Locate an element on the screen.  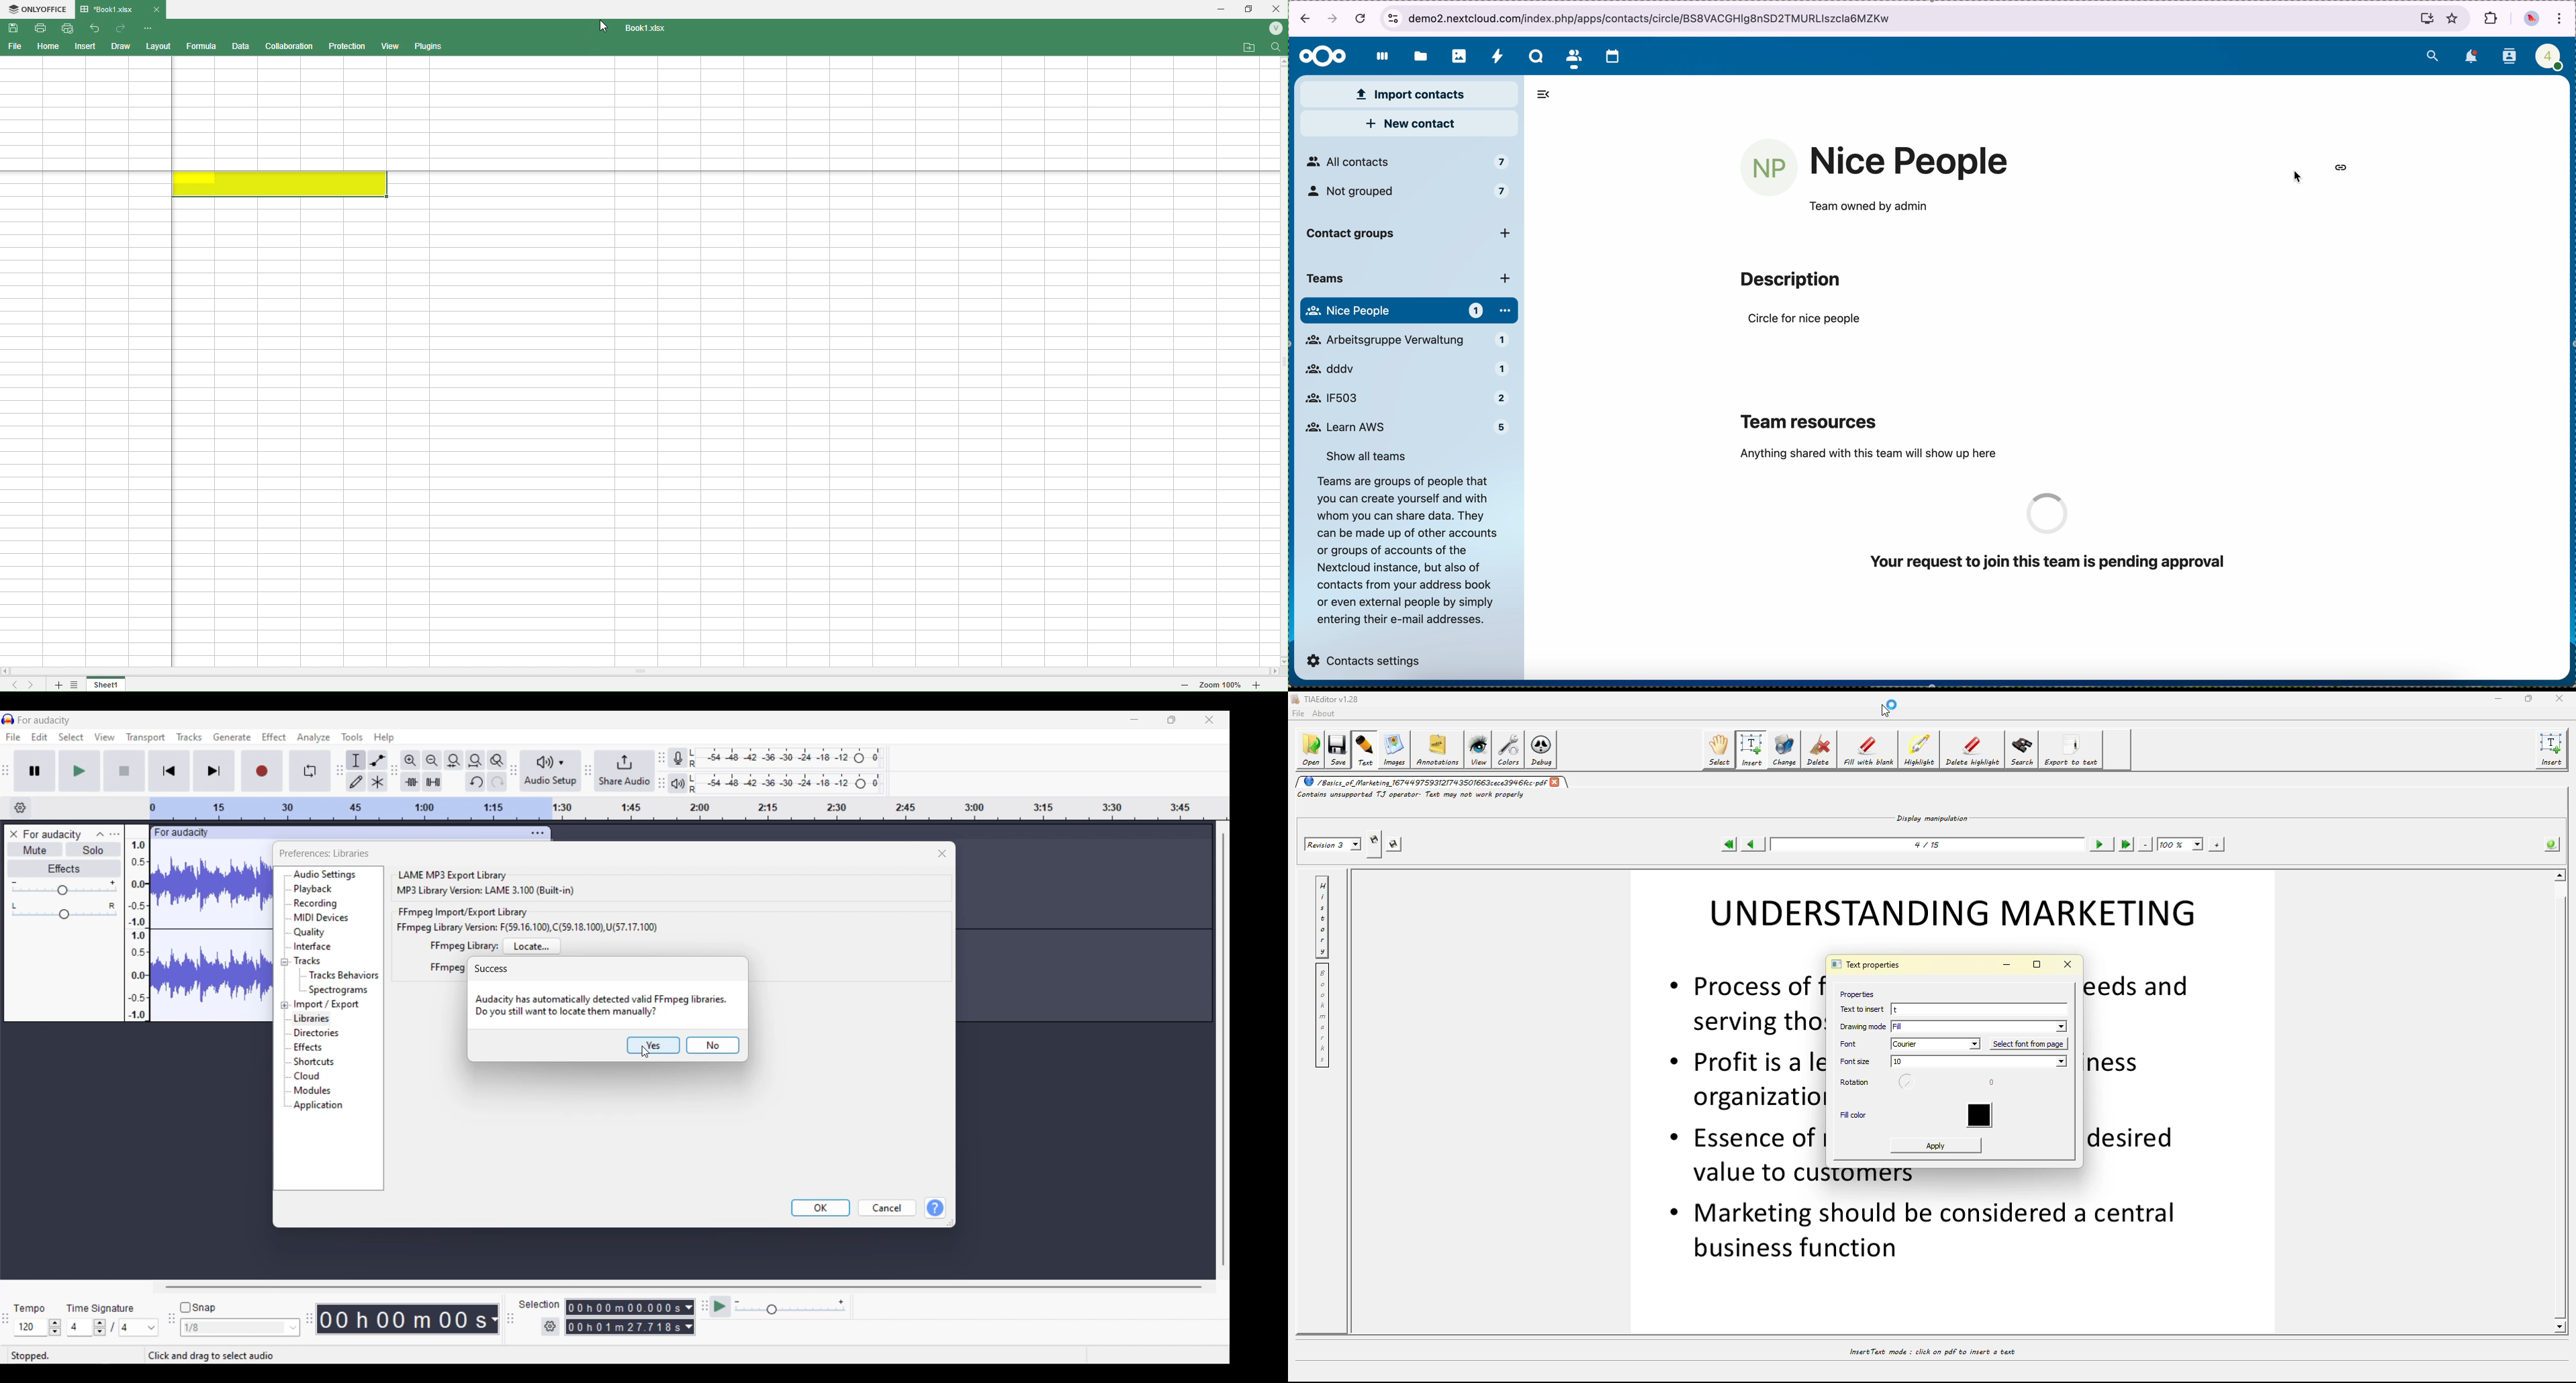
team resources is located at coordinates (1811, 419).